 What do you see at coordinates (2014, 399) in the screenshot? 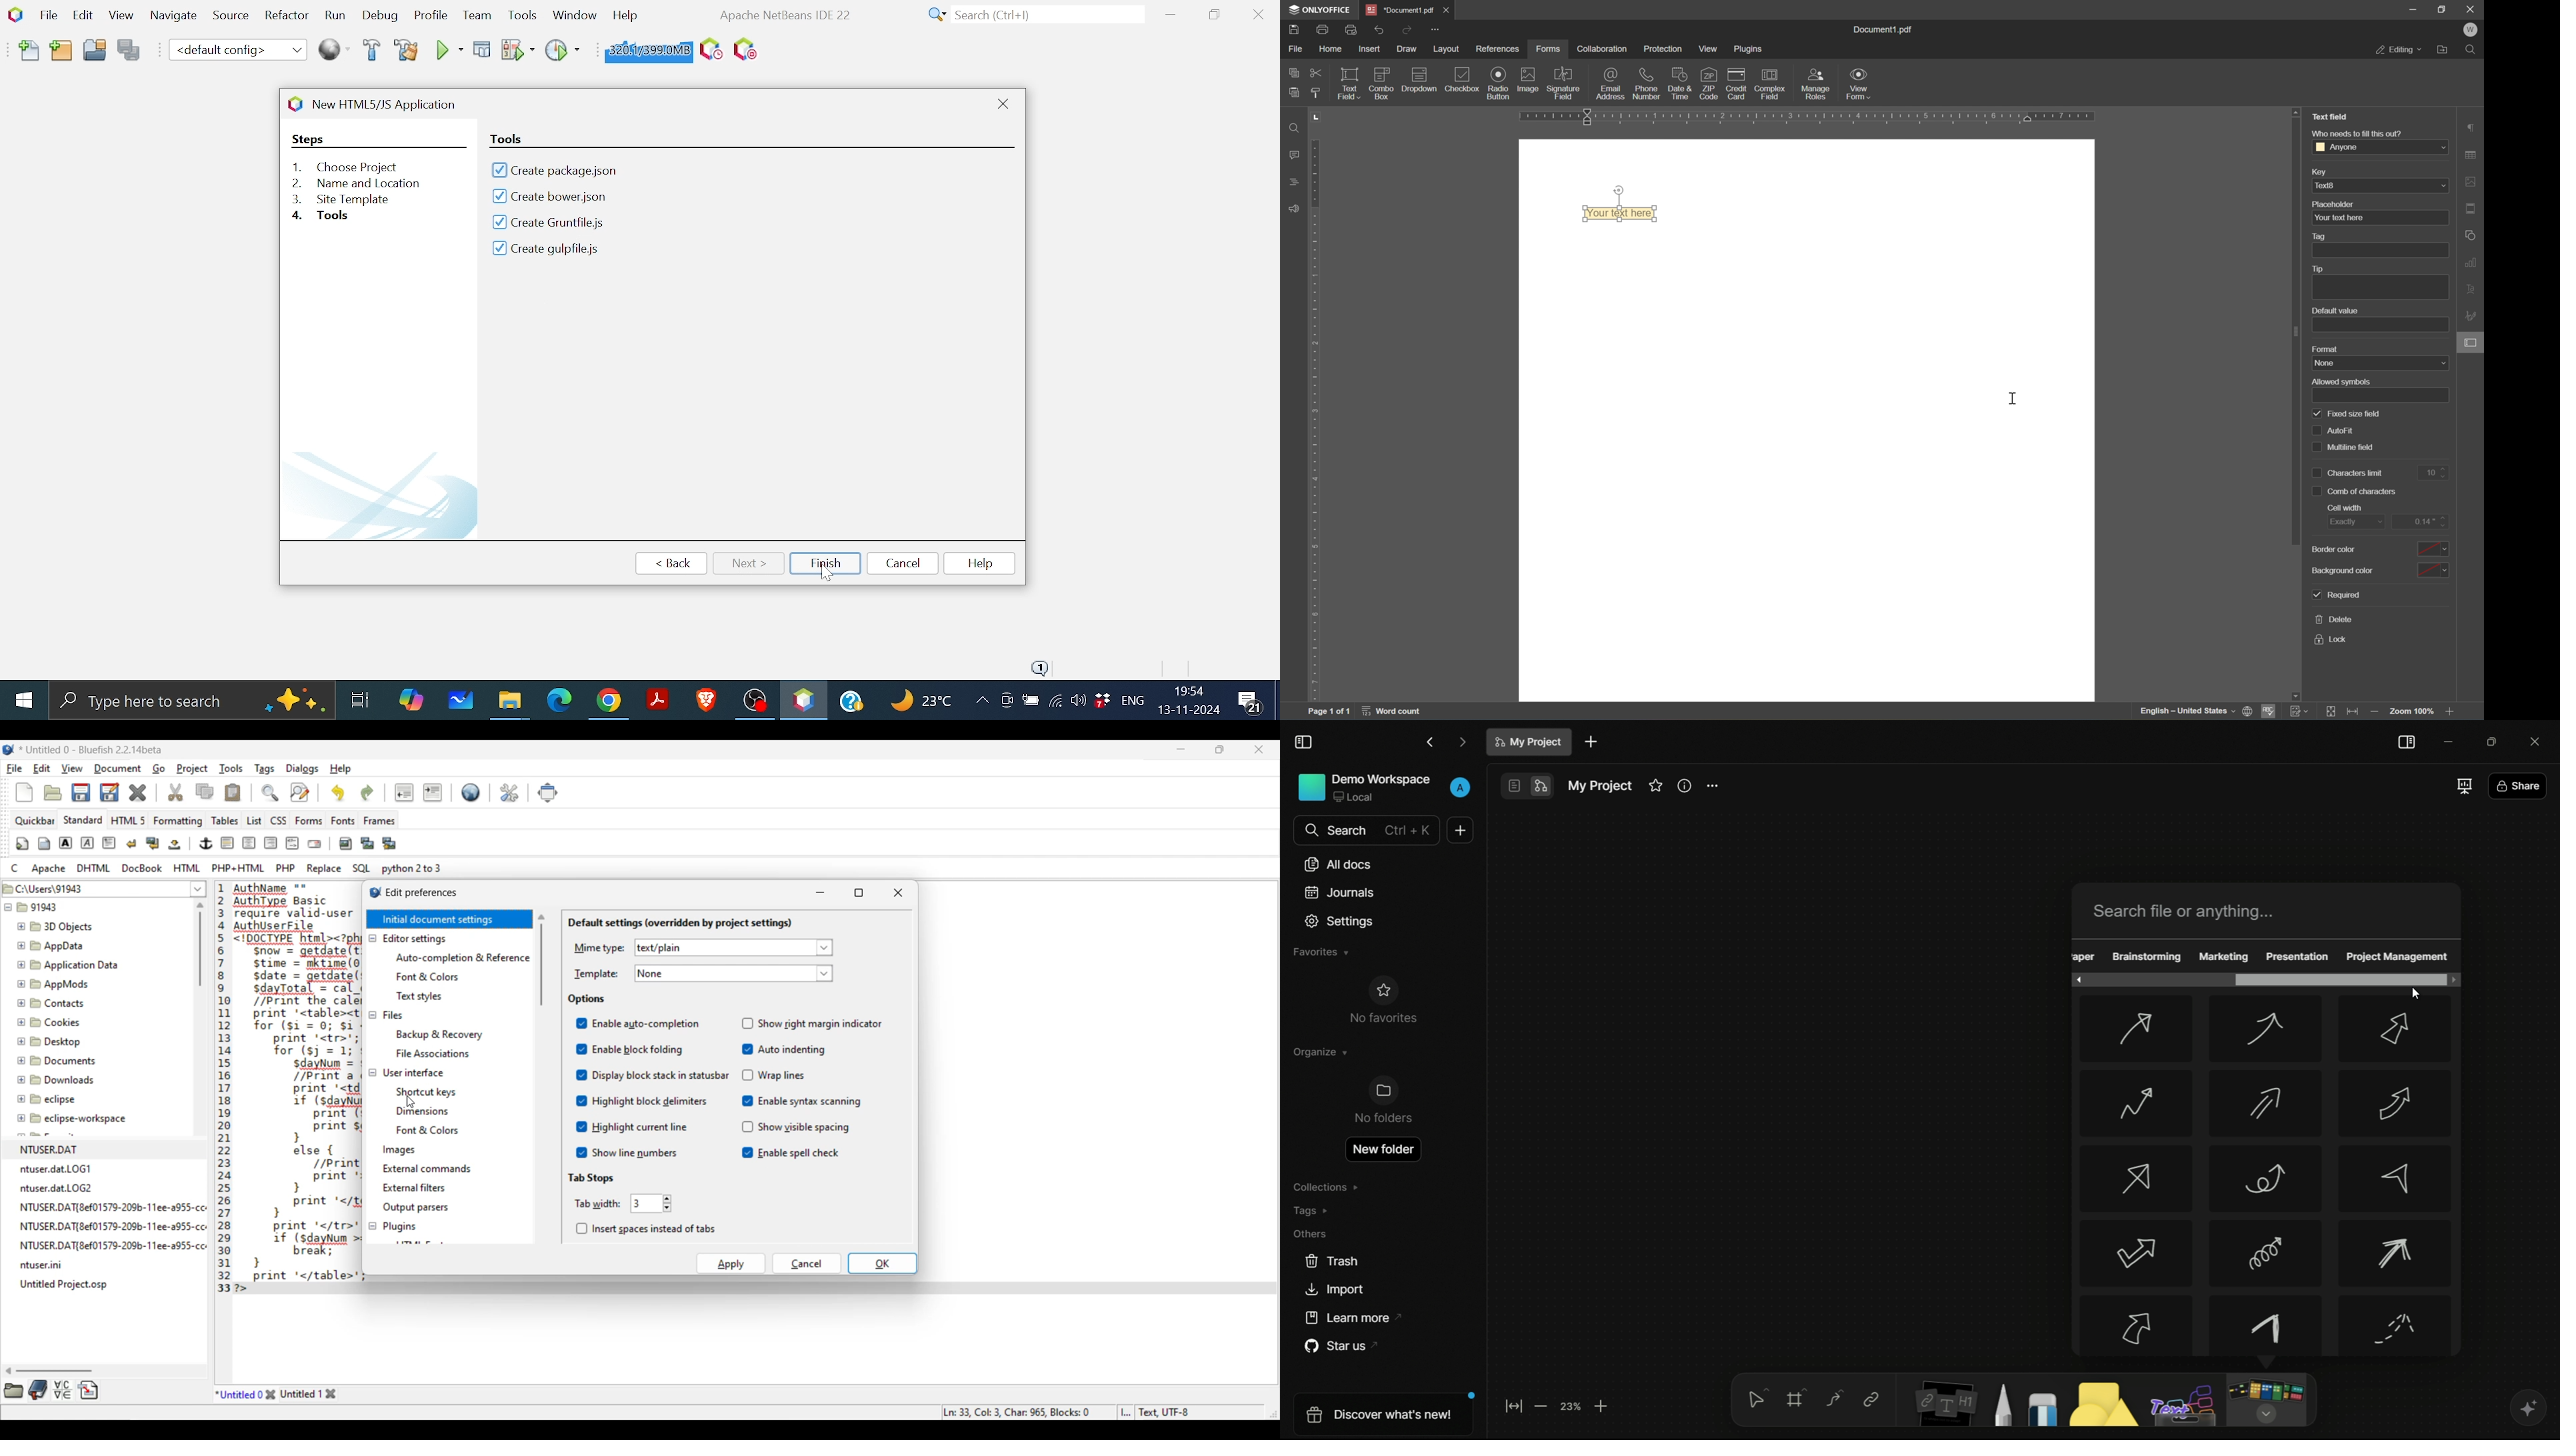
I see `cursor` at bounding box center [2014, 399].